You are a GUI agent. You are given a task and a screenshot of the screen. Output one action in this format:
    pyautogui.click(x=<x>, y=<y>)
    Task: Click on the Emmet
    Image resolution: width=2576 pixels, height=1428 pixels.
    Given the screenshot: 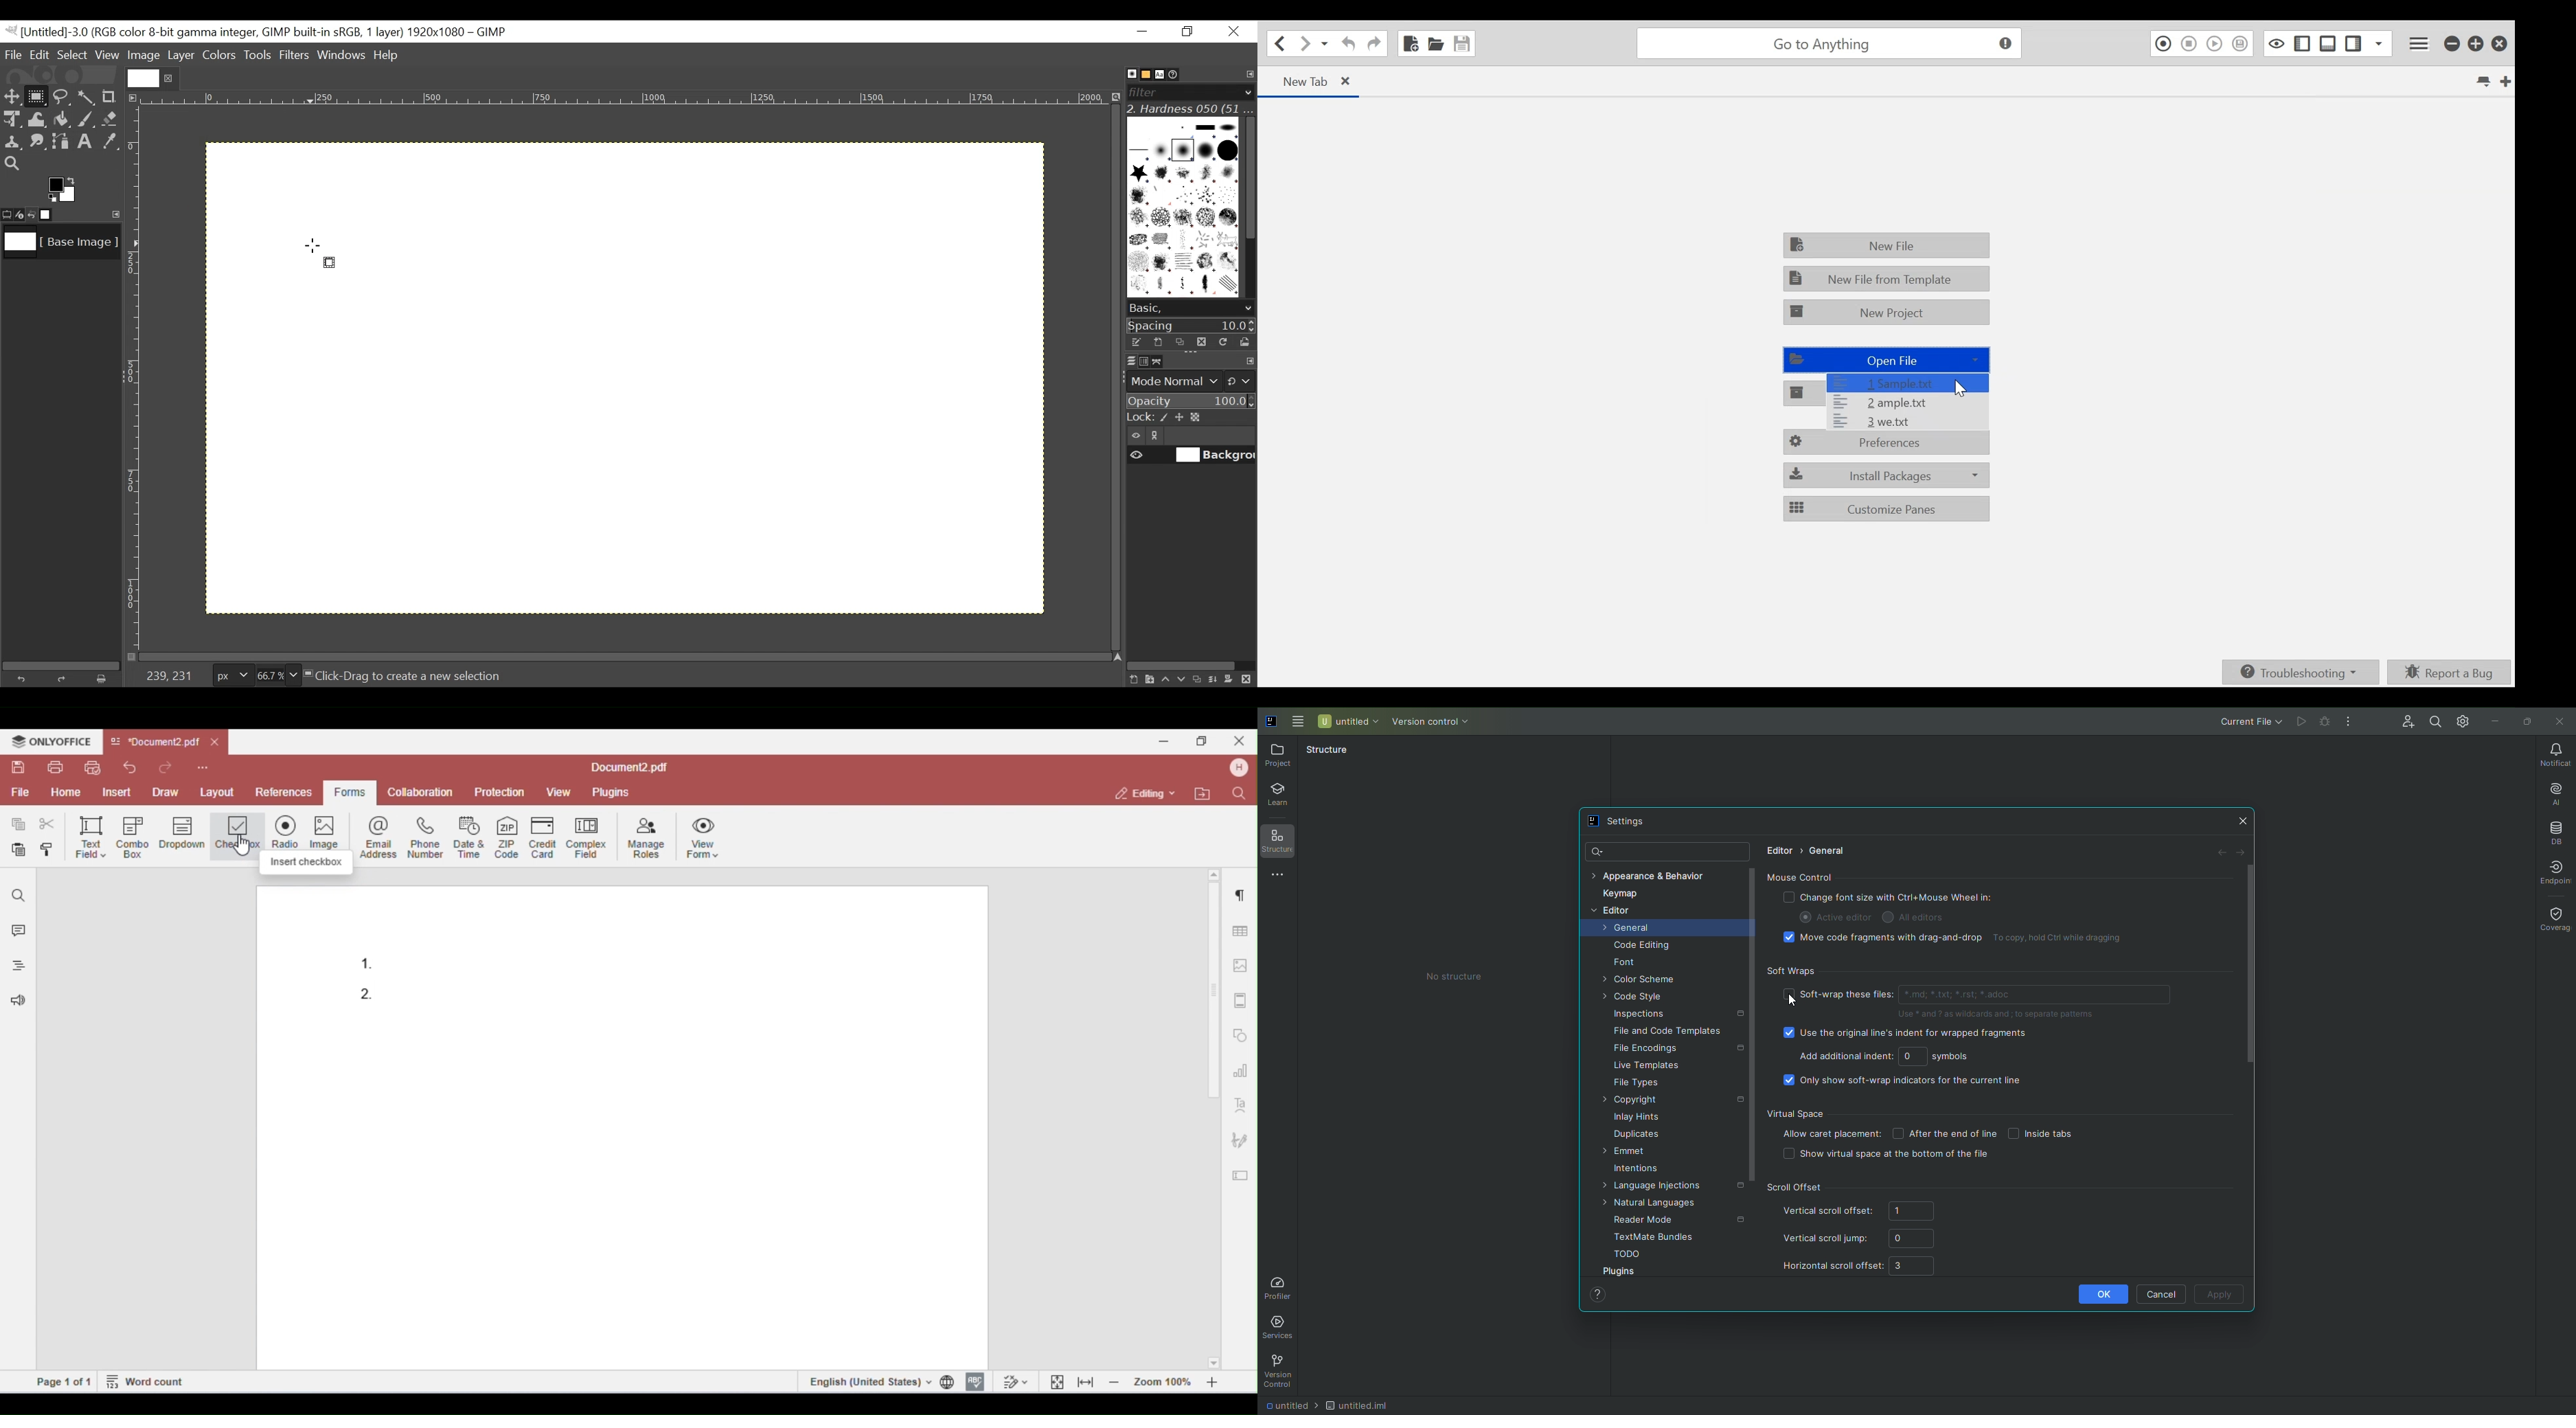 What is the action you would take?
    pyautogui.click(x=1627, y=1153)
    